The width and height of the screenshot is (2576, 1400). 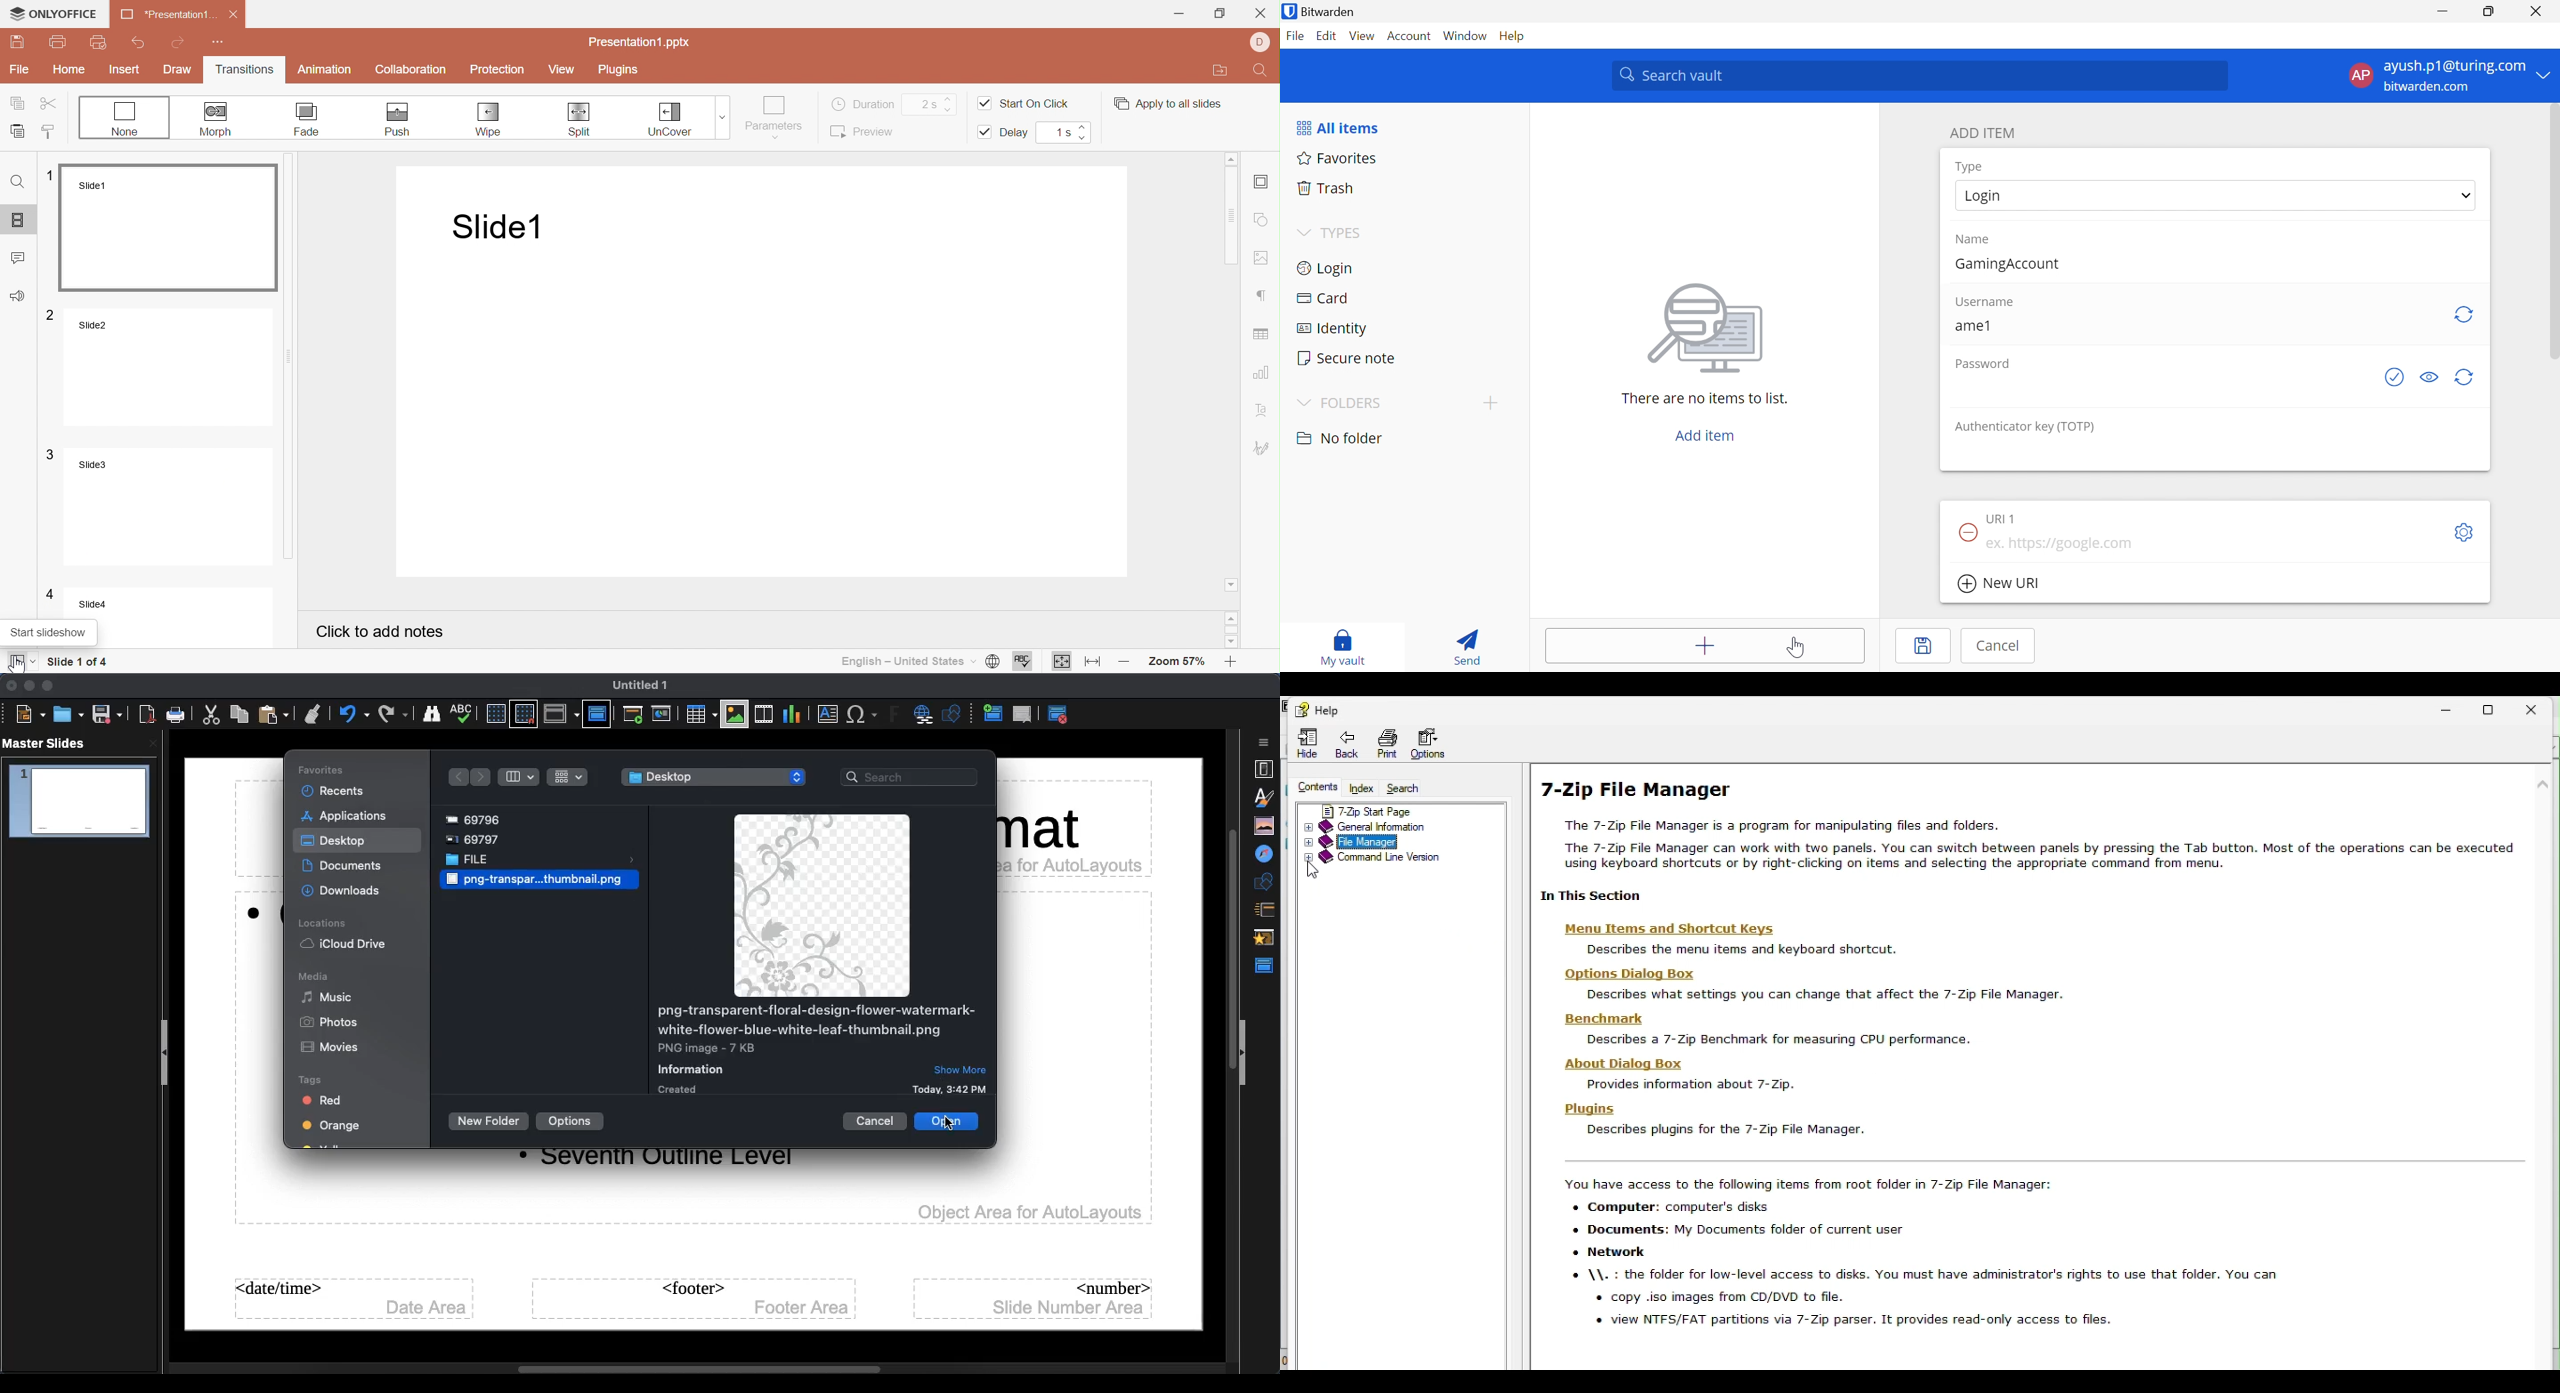 I want to click on Slide transition, so click(x=1263, y=911).